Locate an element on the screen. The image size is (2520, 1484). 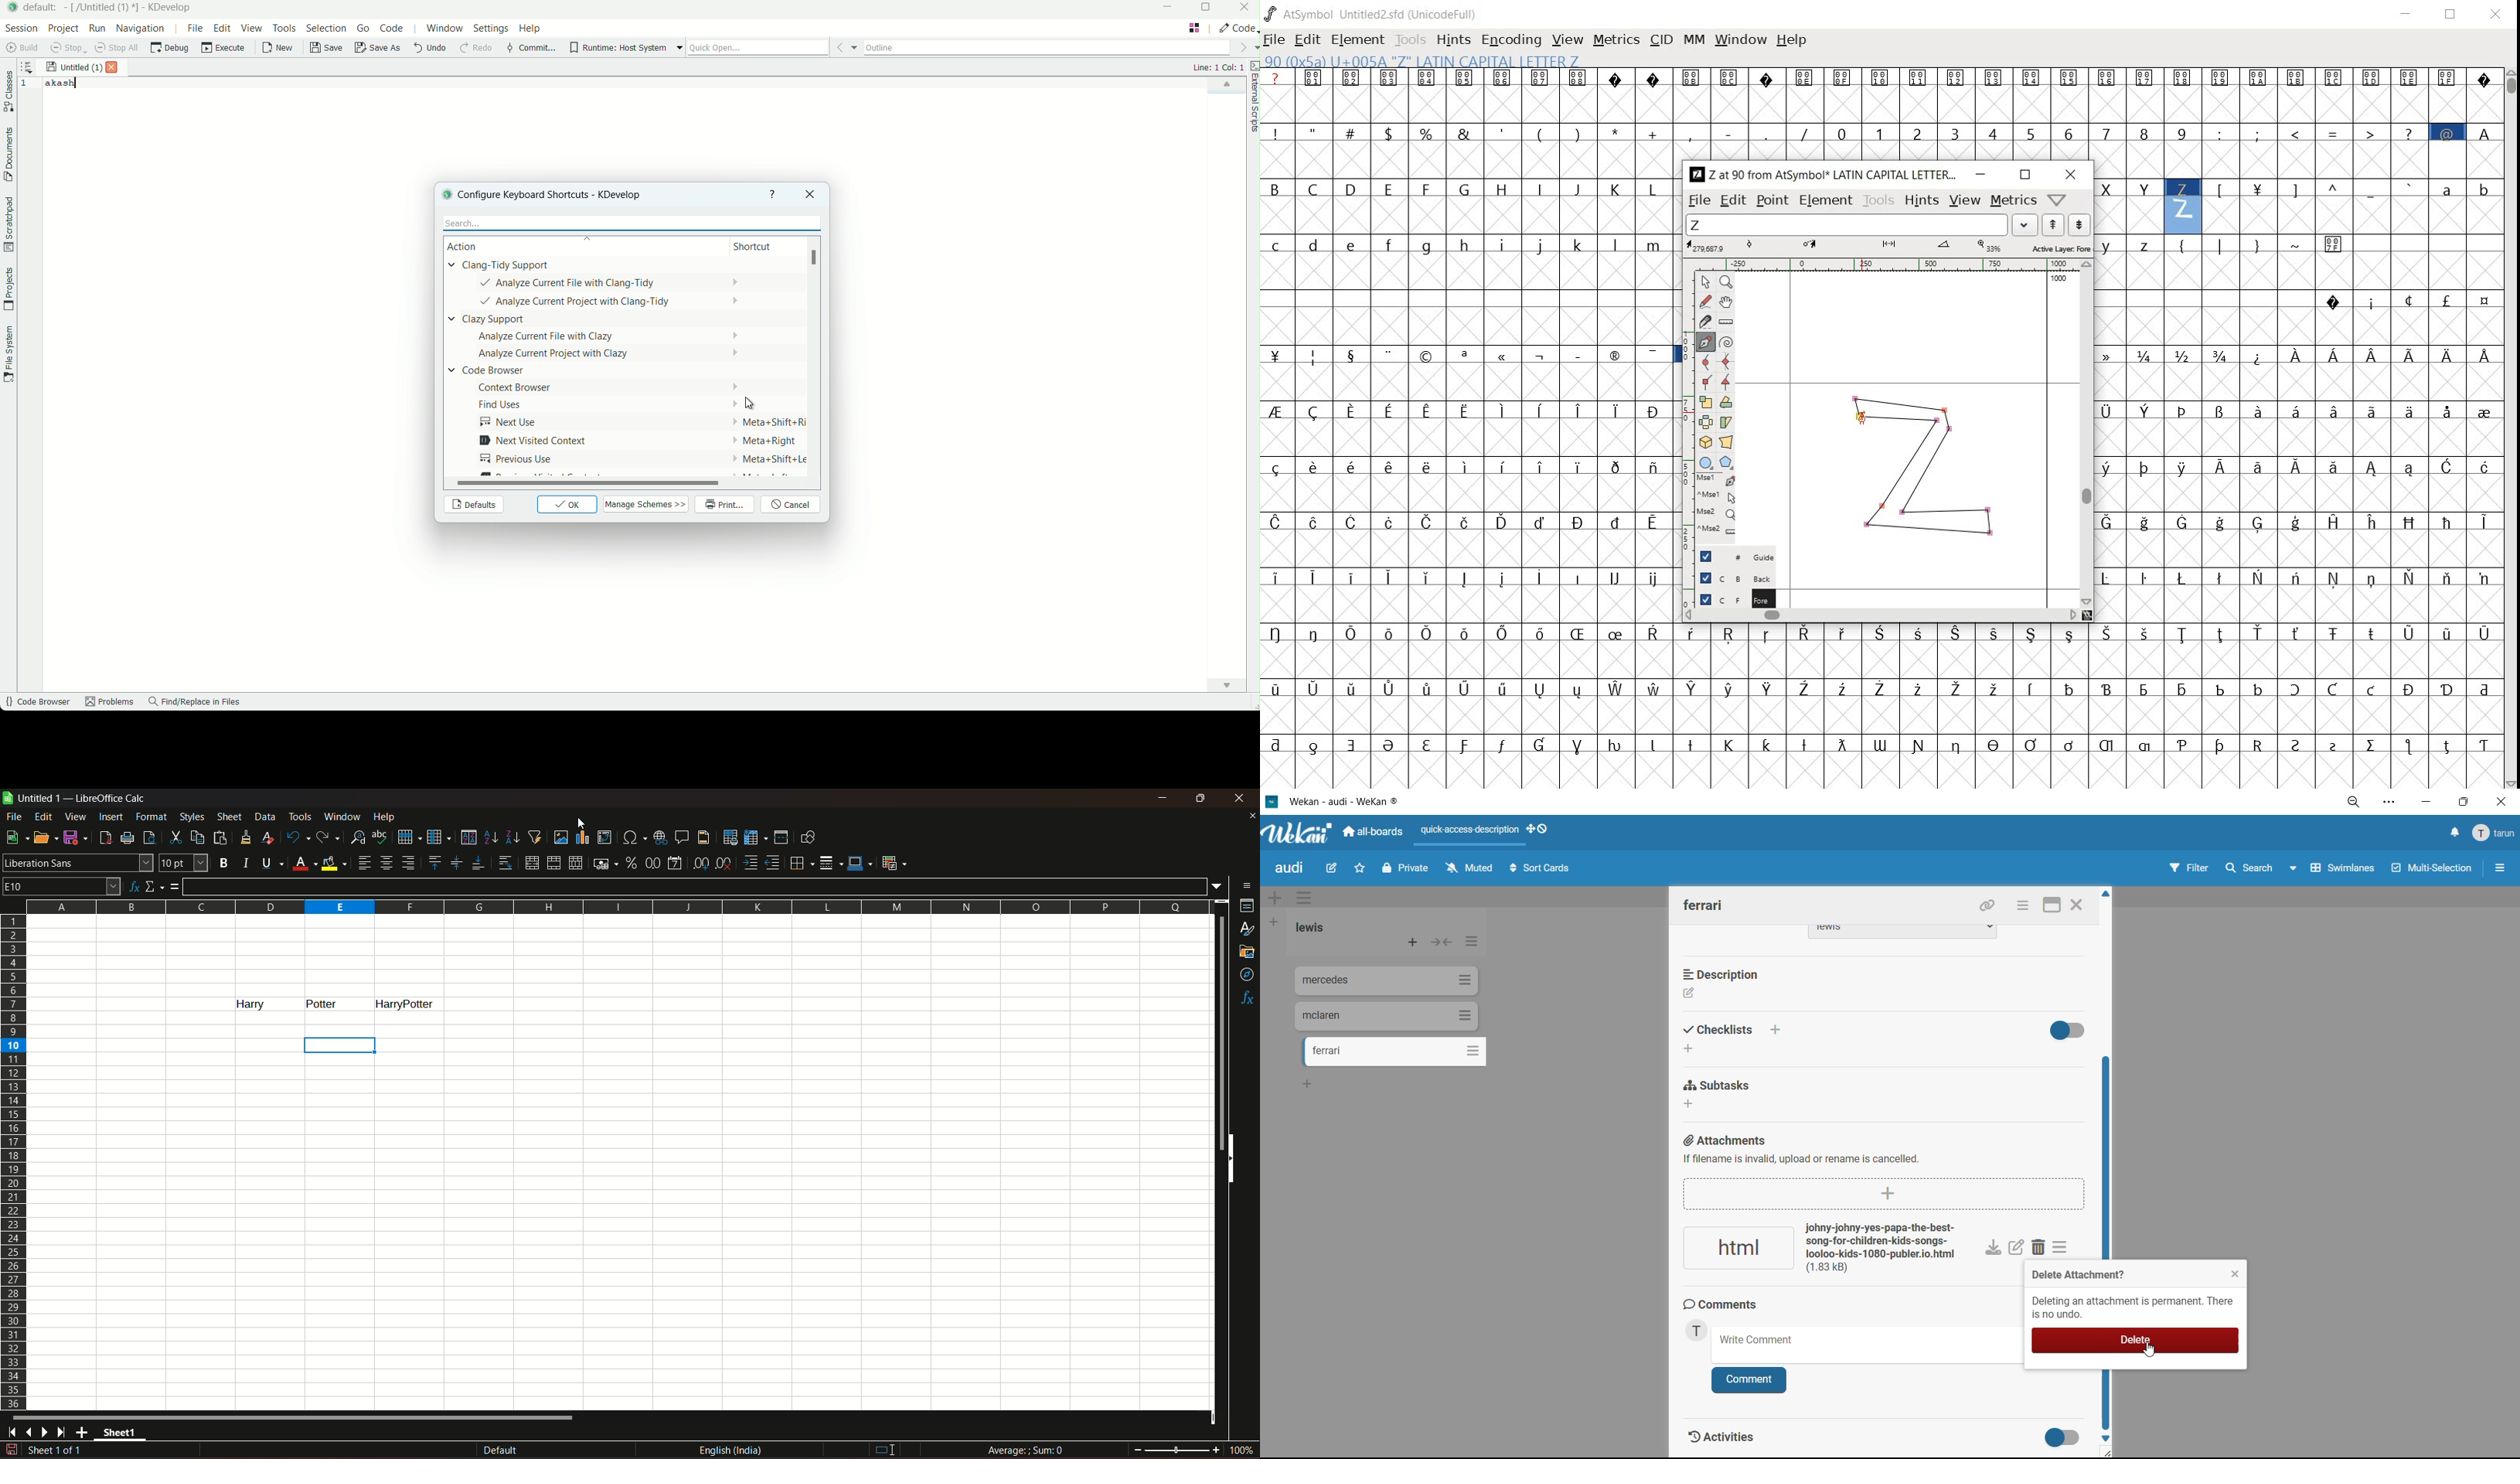
flip the selection is located at coordinates (1705, 423).